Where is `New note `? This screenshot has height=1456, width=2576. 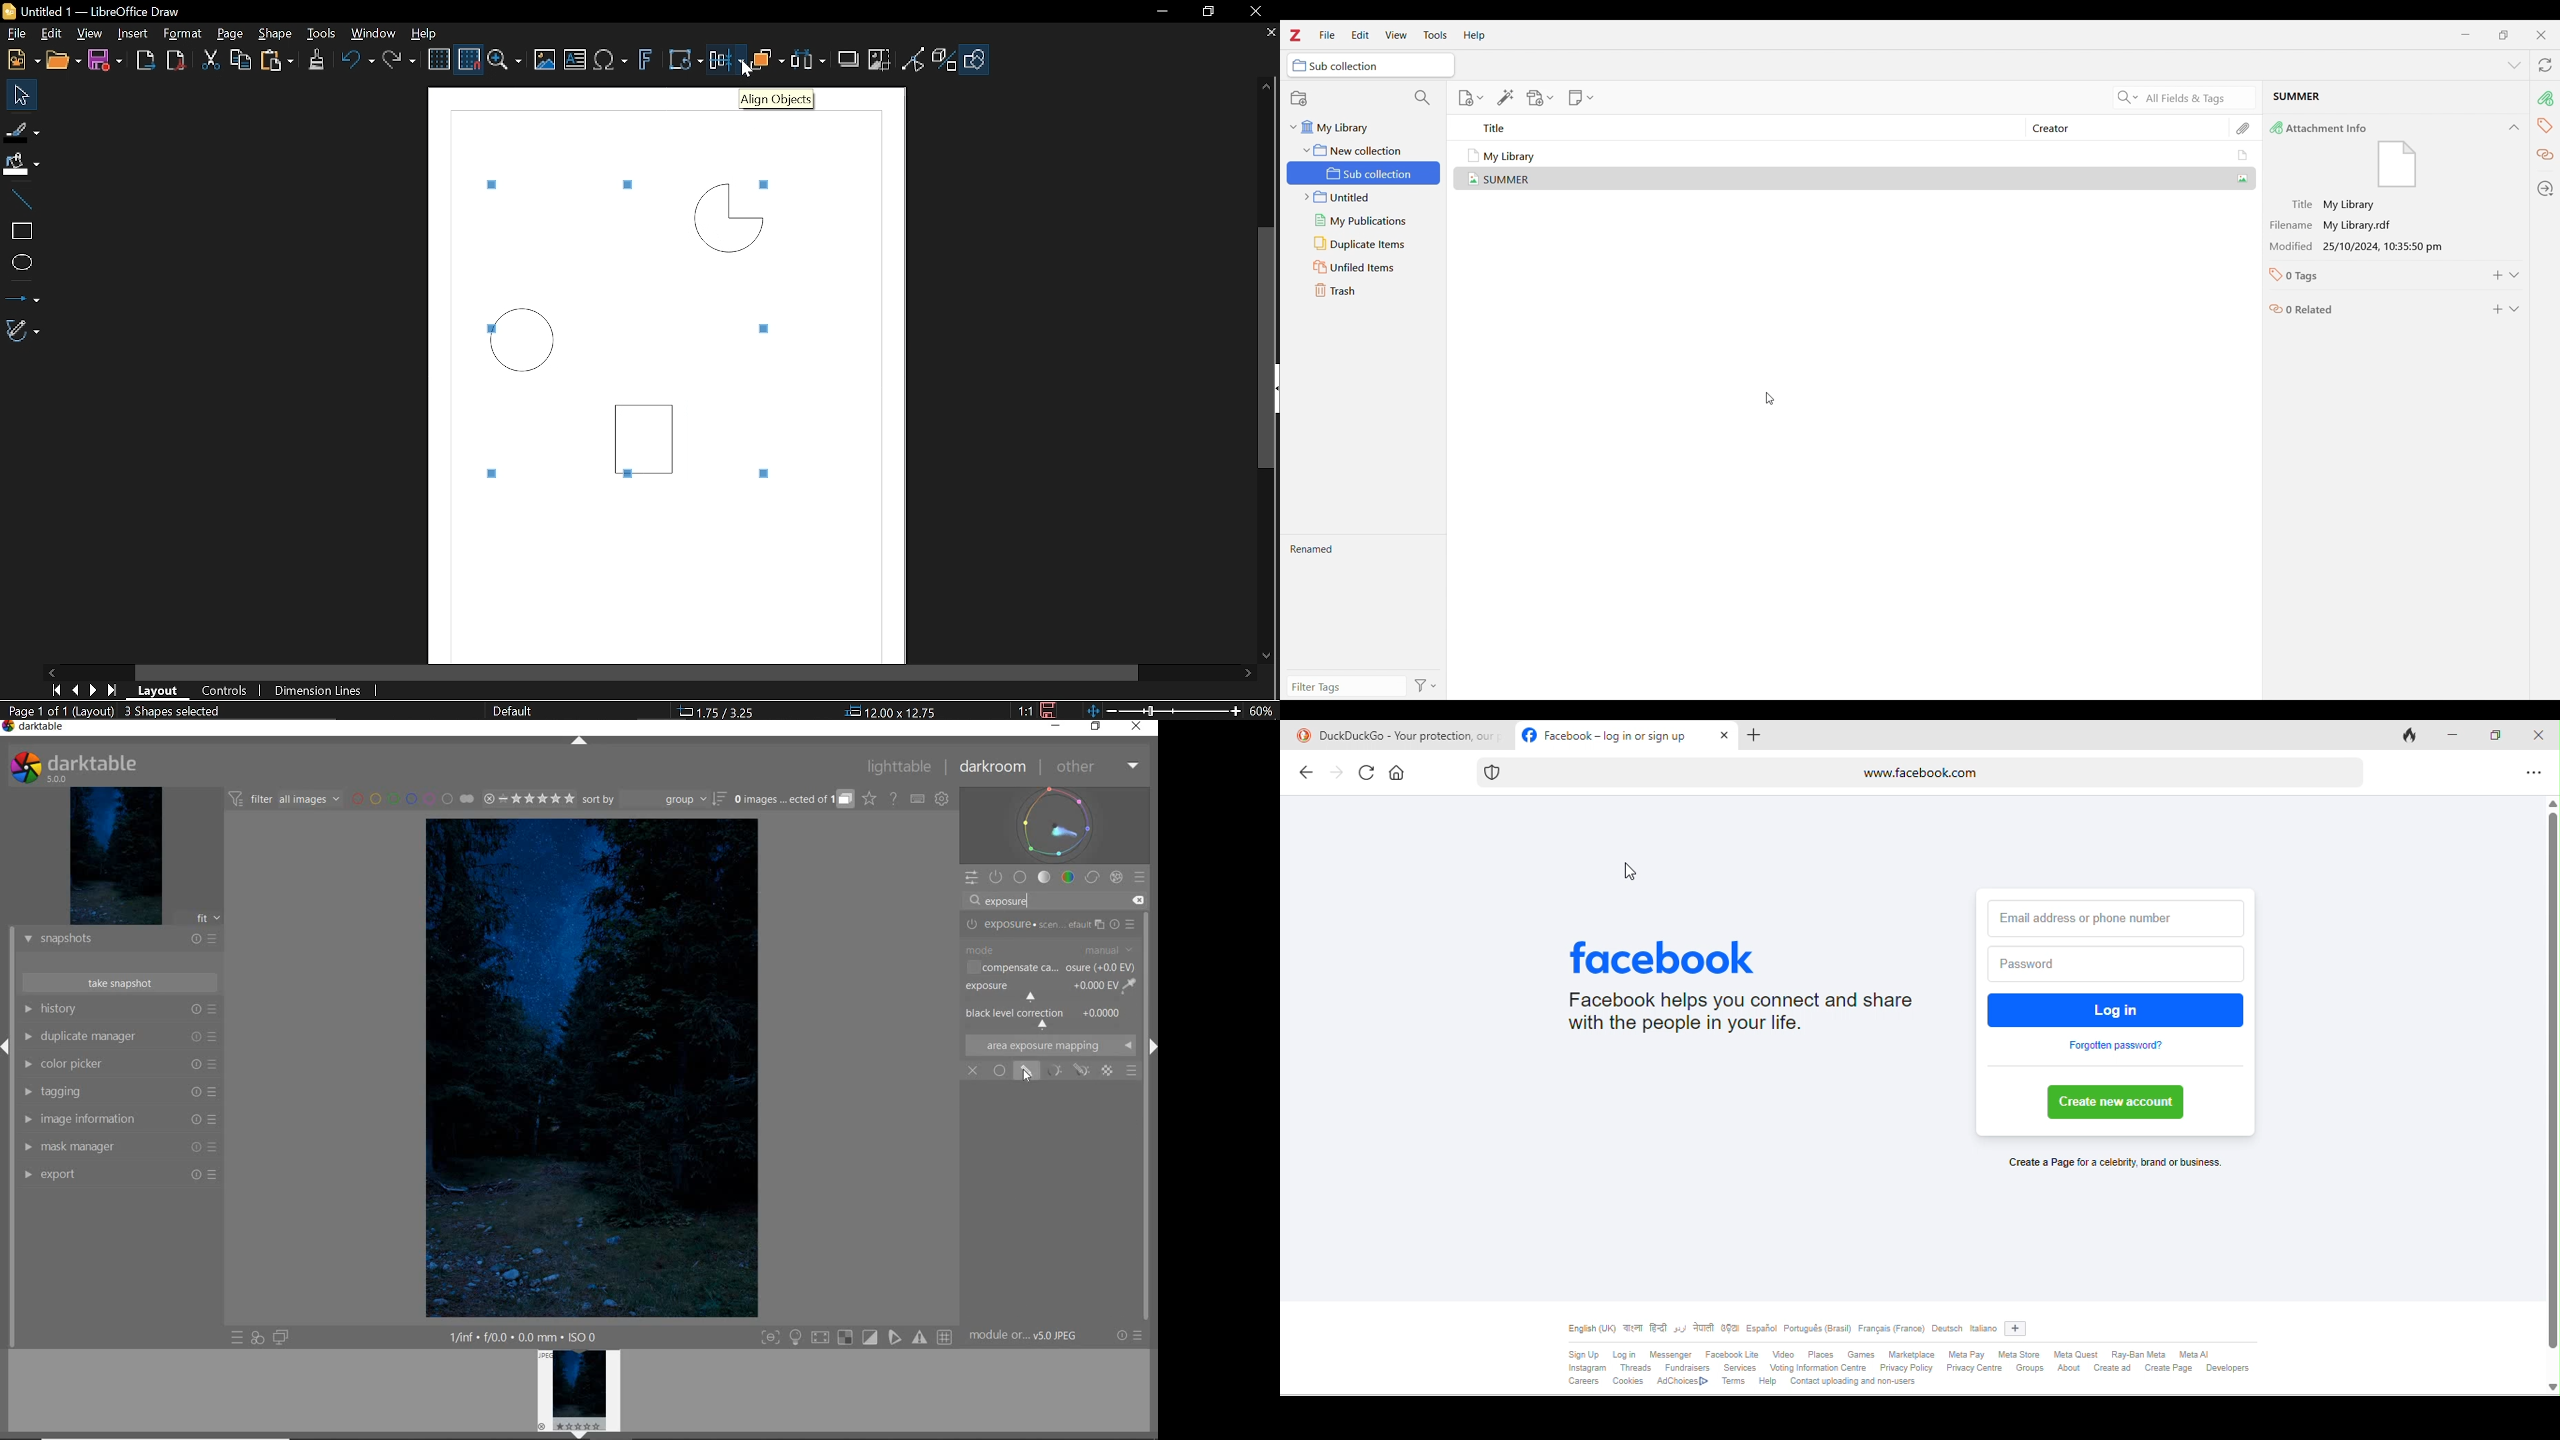
New note  is located at coordinates (1581, 97).